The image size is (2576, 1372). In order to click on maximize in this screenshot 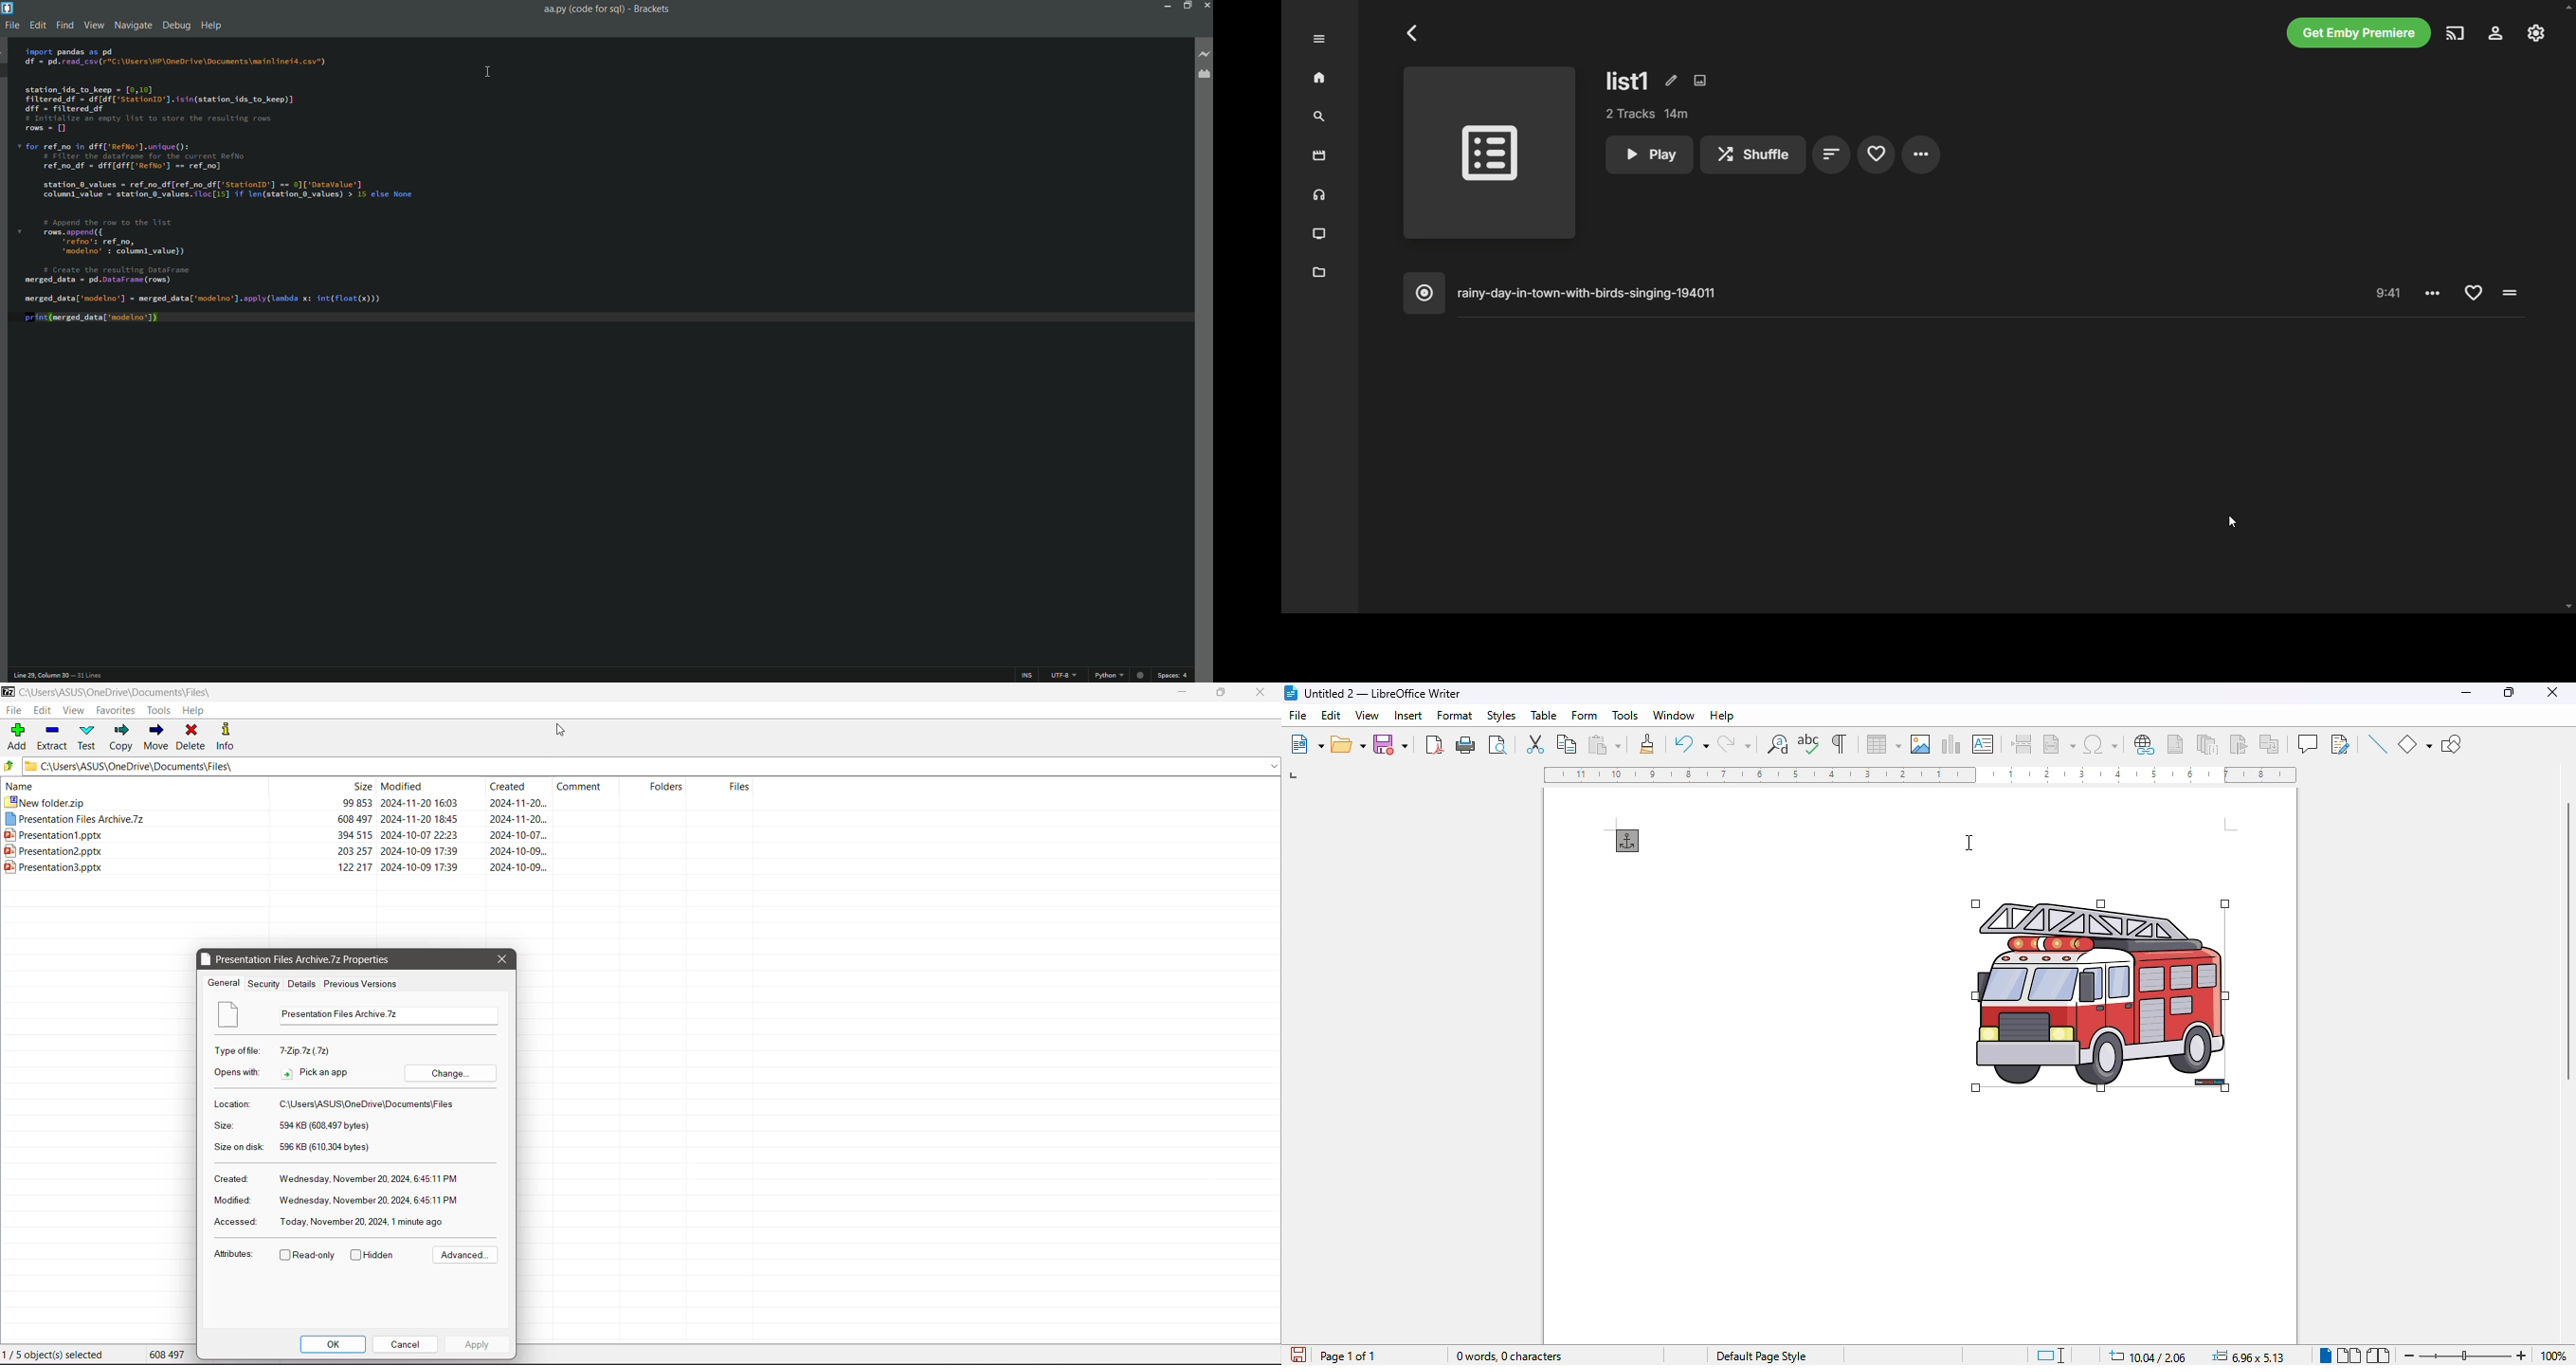, I will do `click(2512, 693)`.